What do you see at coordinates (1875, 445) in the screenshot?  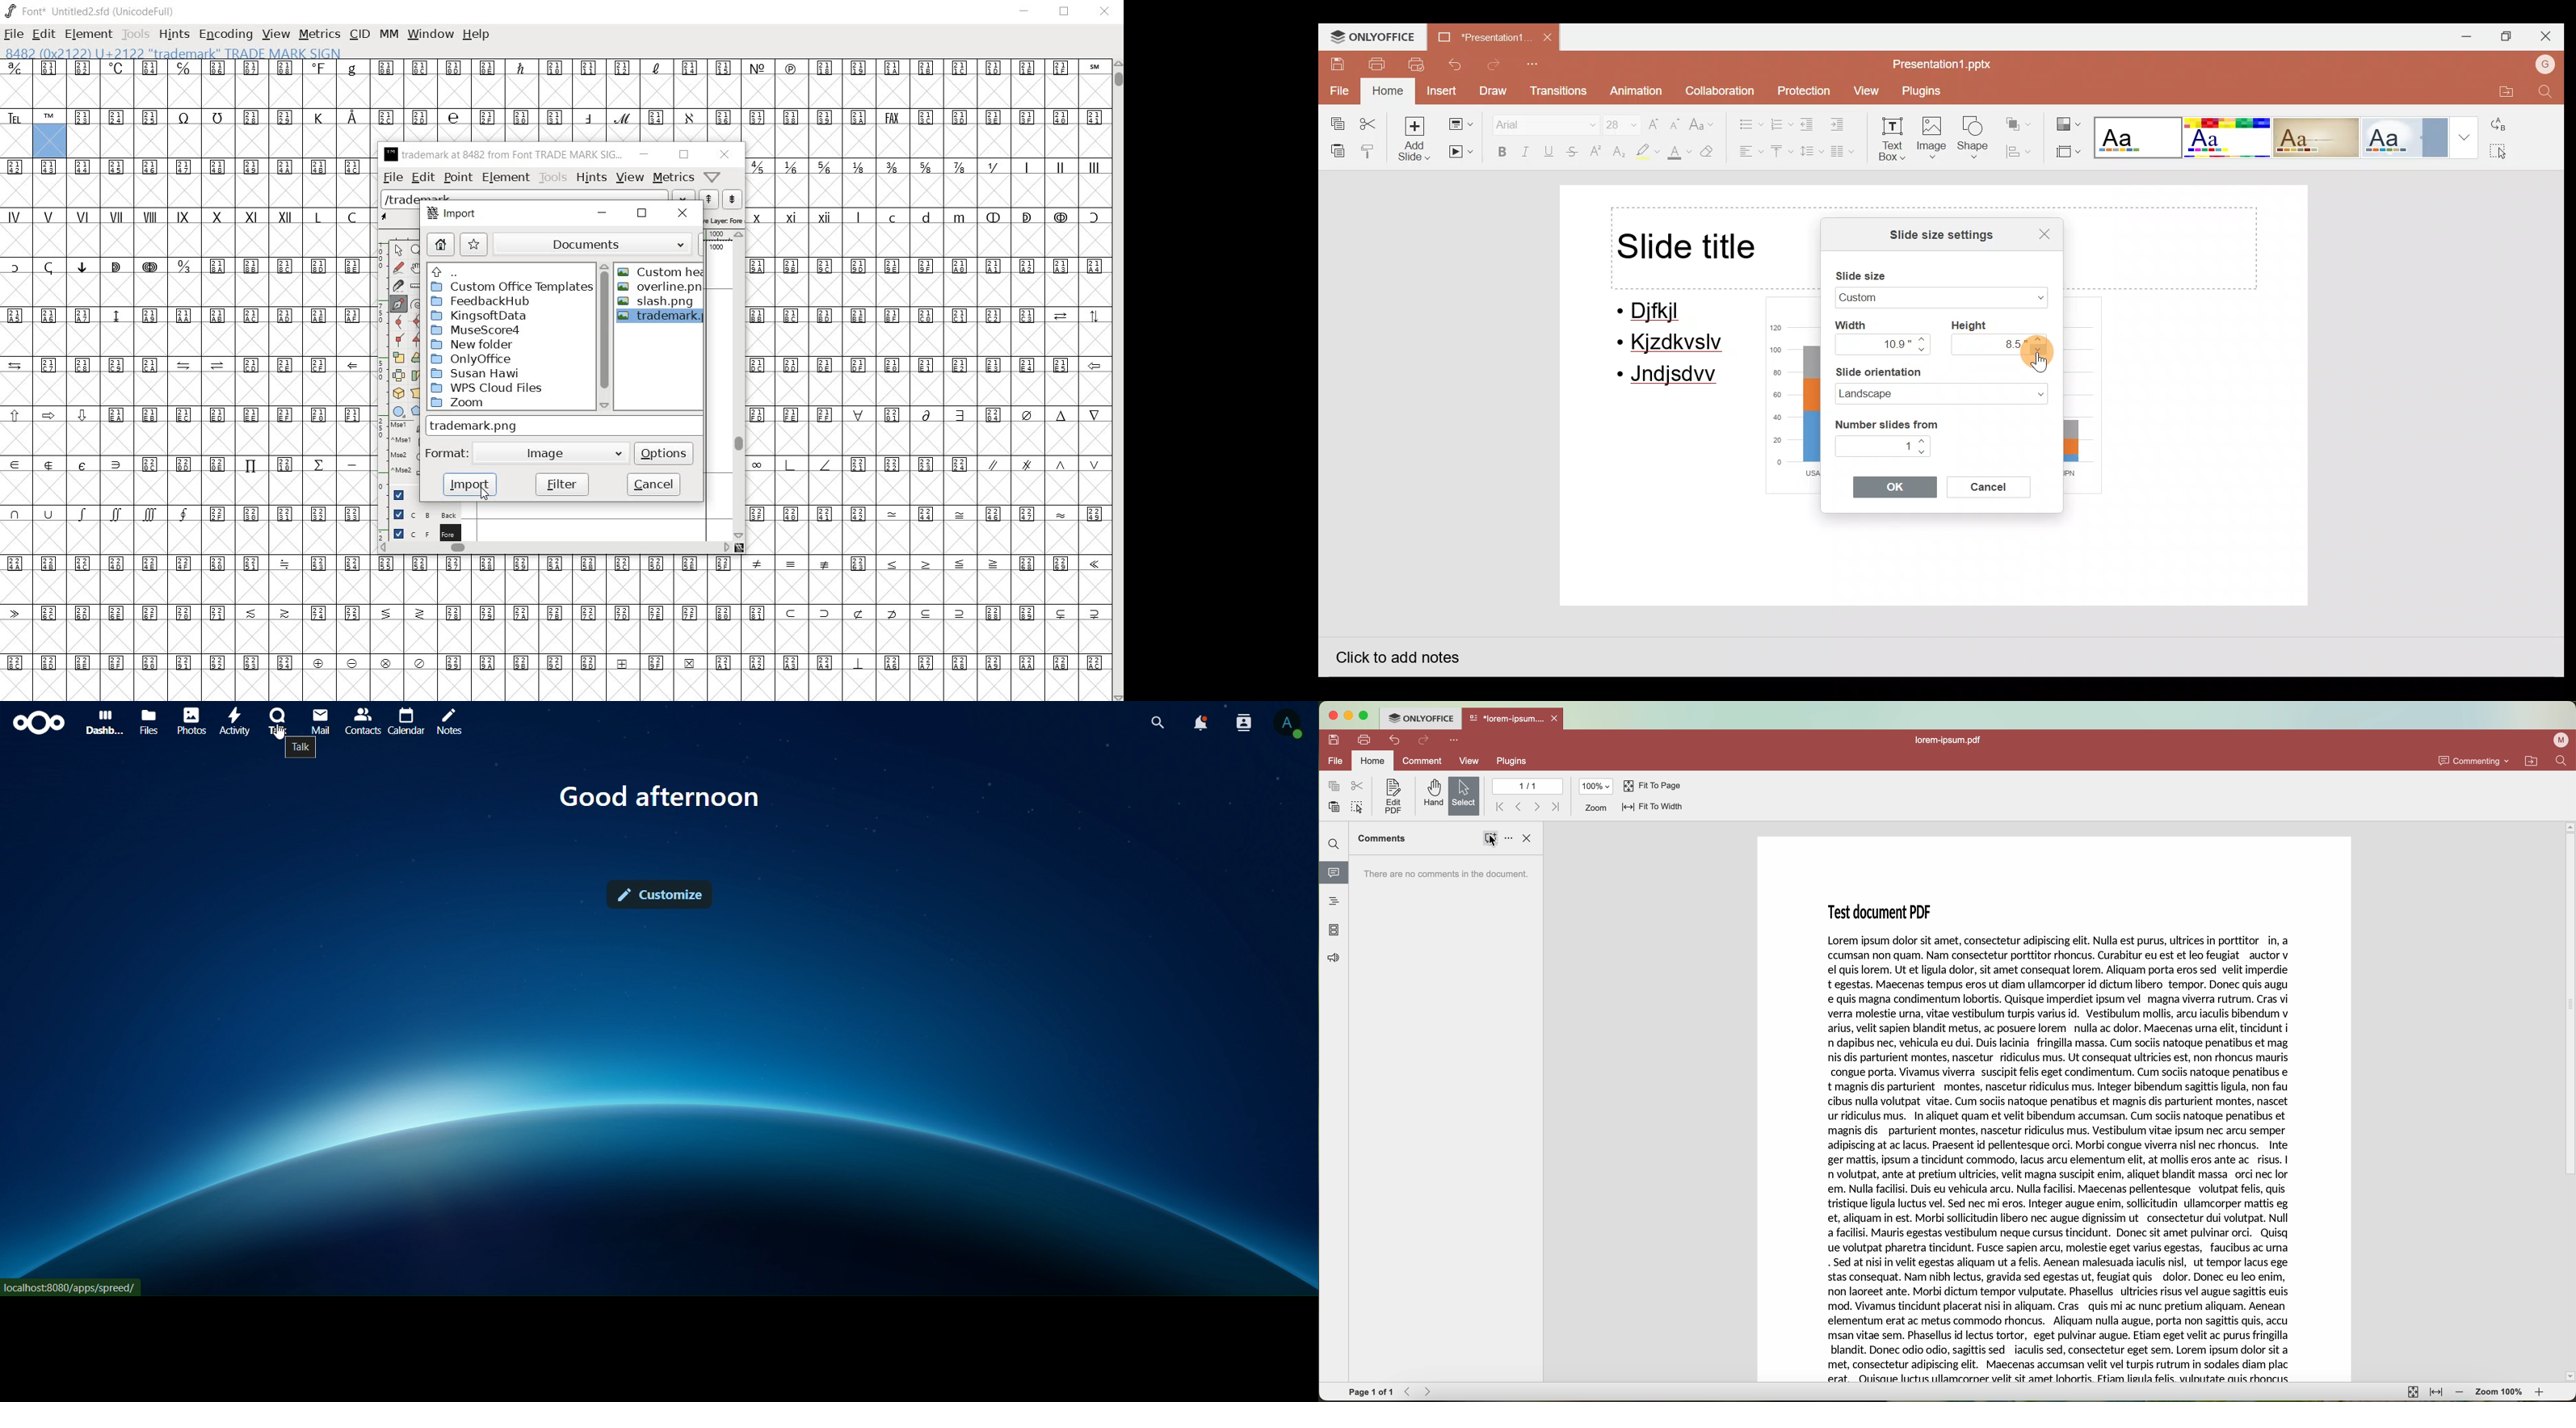 I see `1` at bounding box center [1875, 445].